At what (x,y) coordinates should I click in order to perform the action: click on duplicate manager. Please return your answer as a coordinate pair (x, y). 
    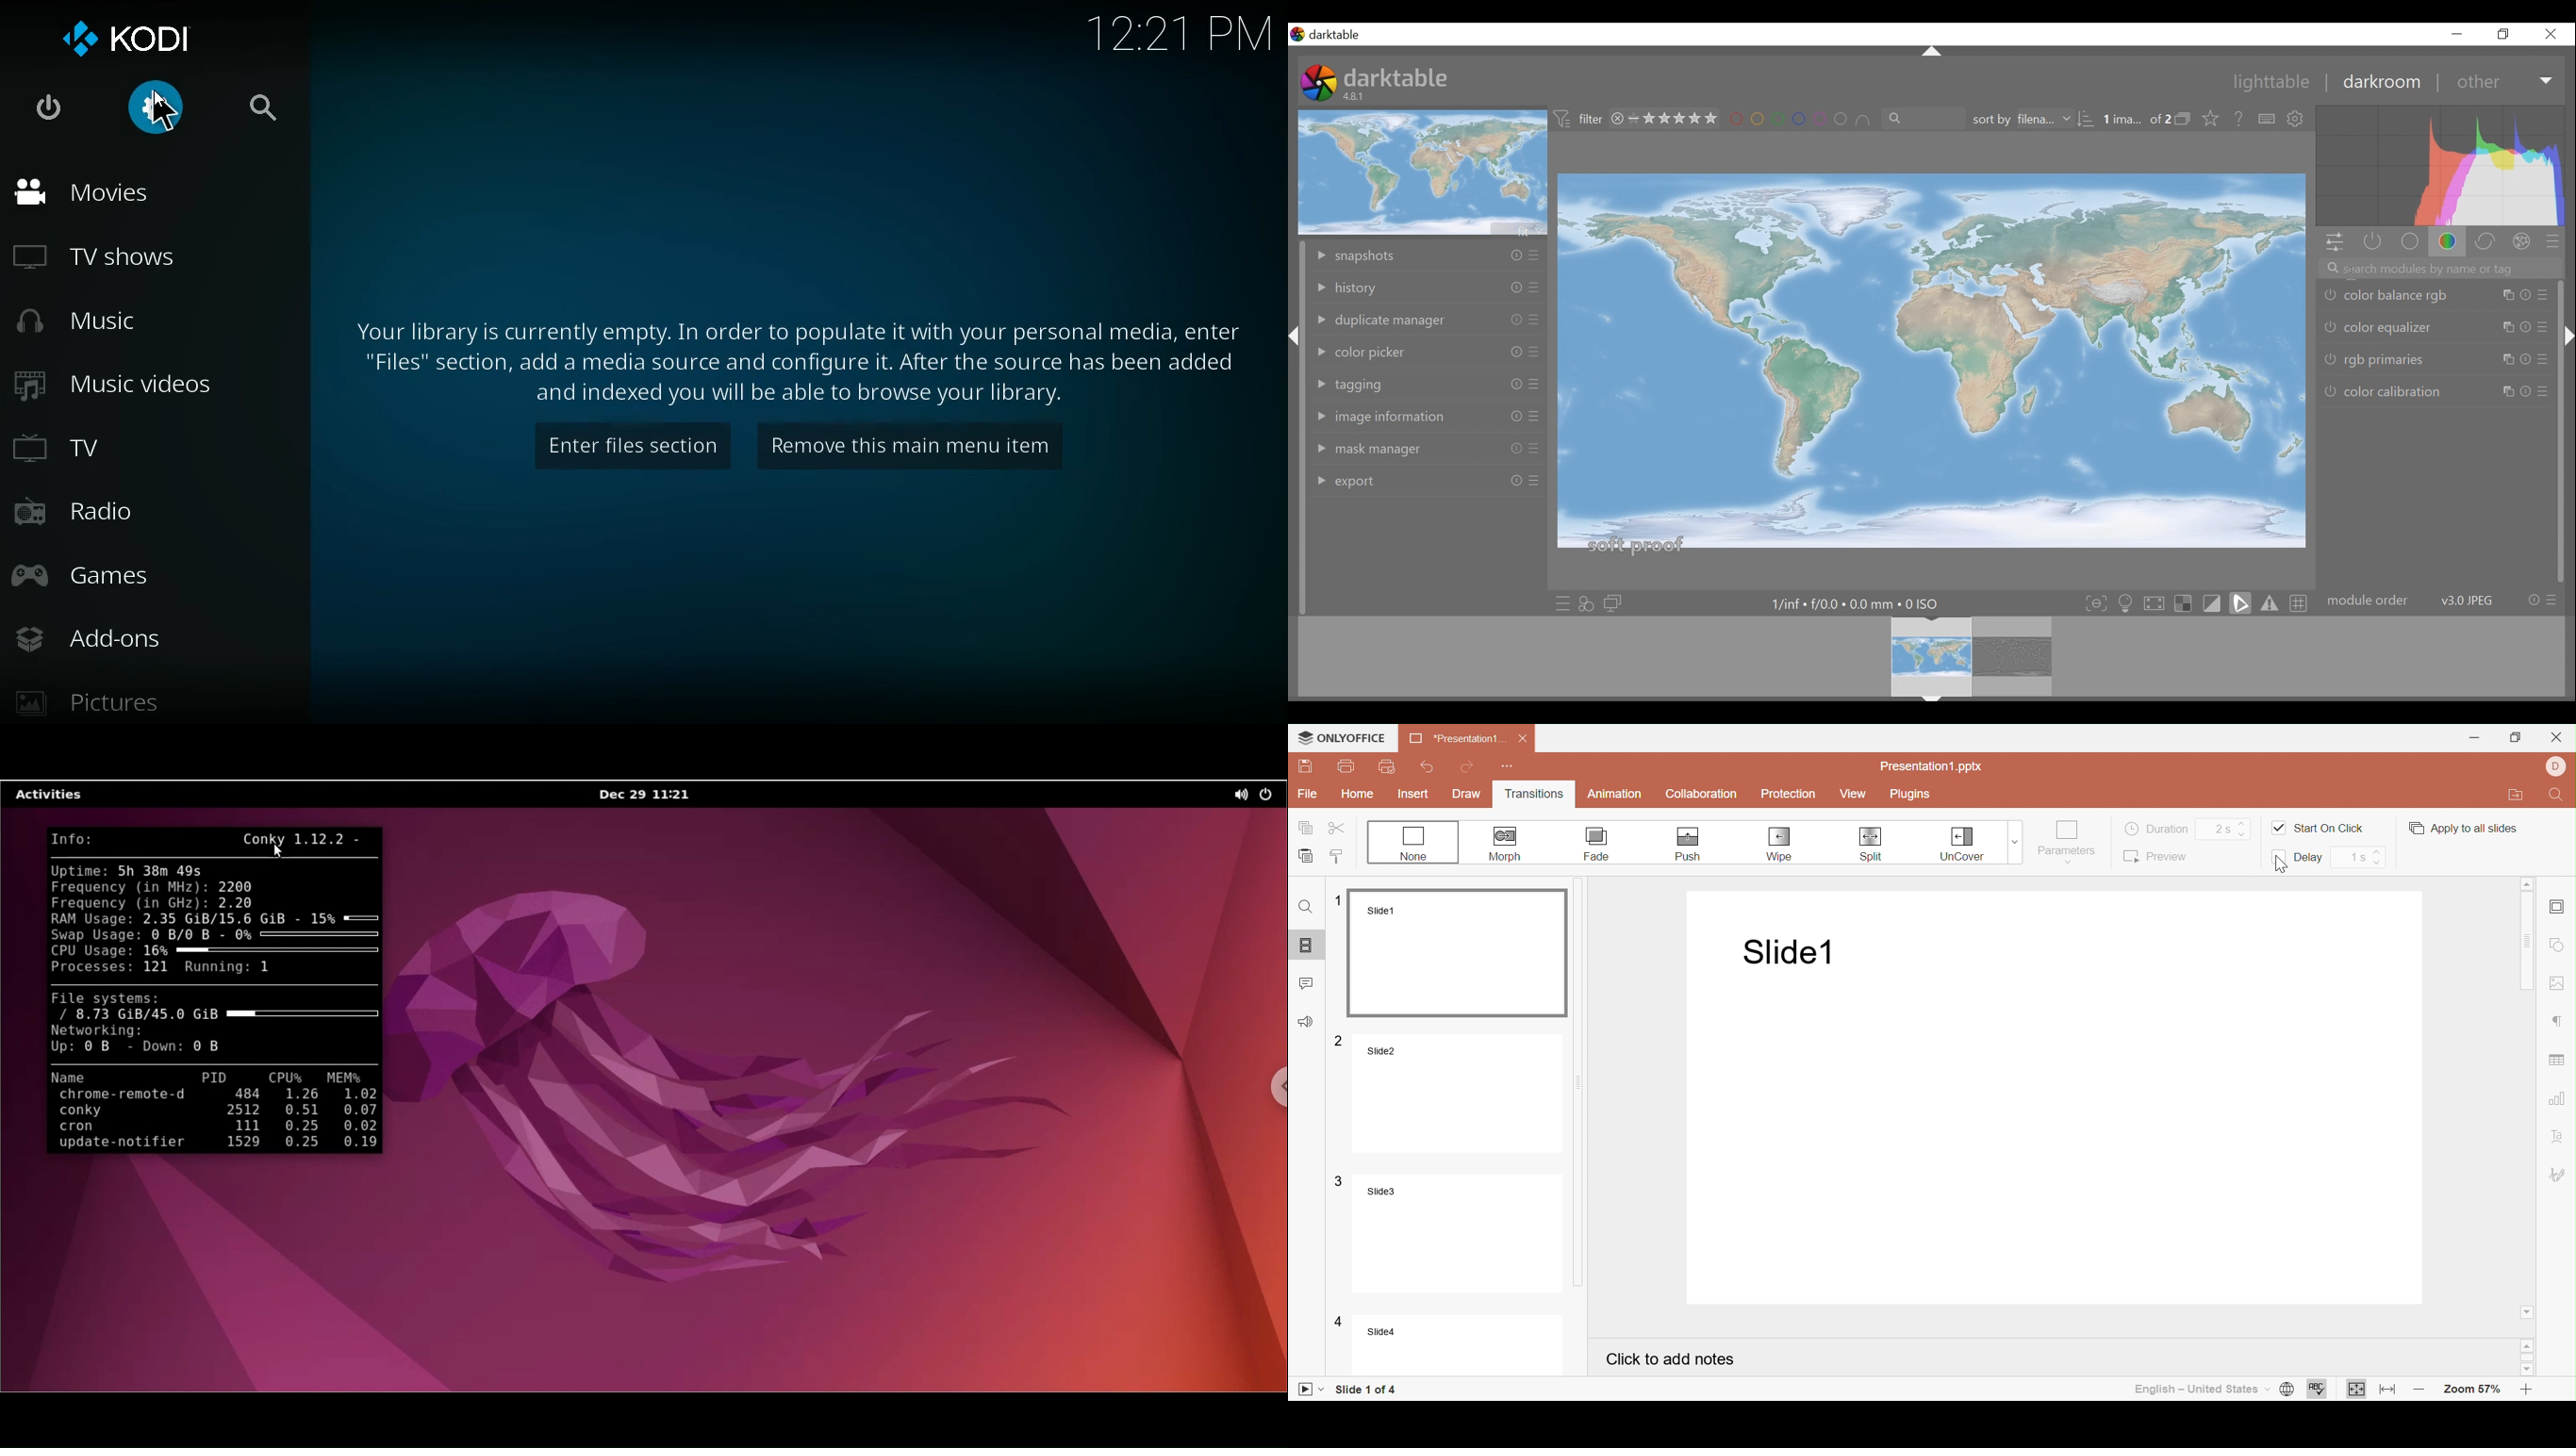
    Looking at the image, I should click on (1427, 319).